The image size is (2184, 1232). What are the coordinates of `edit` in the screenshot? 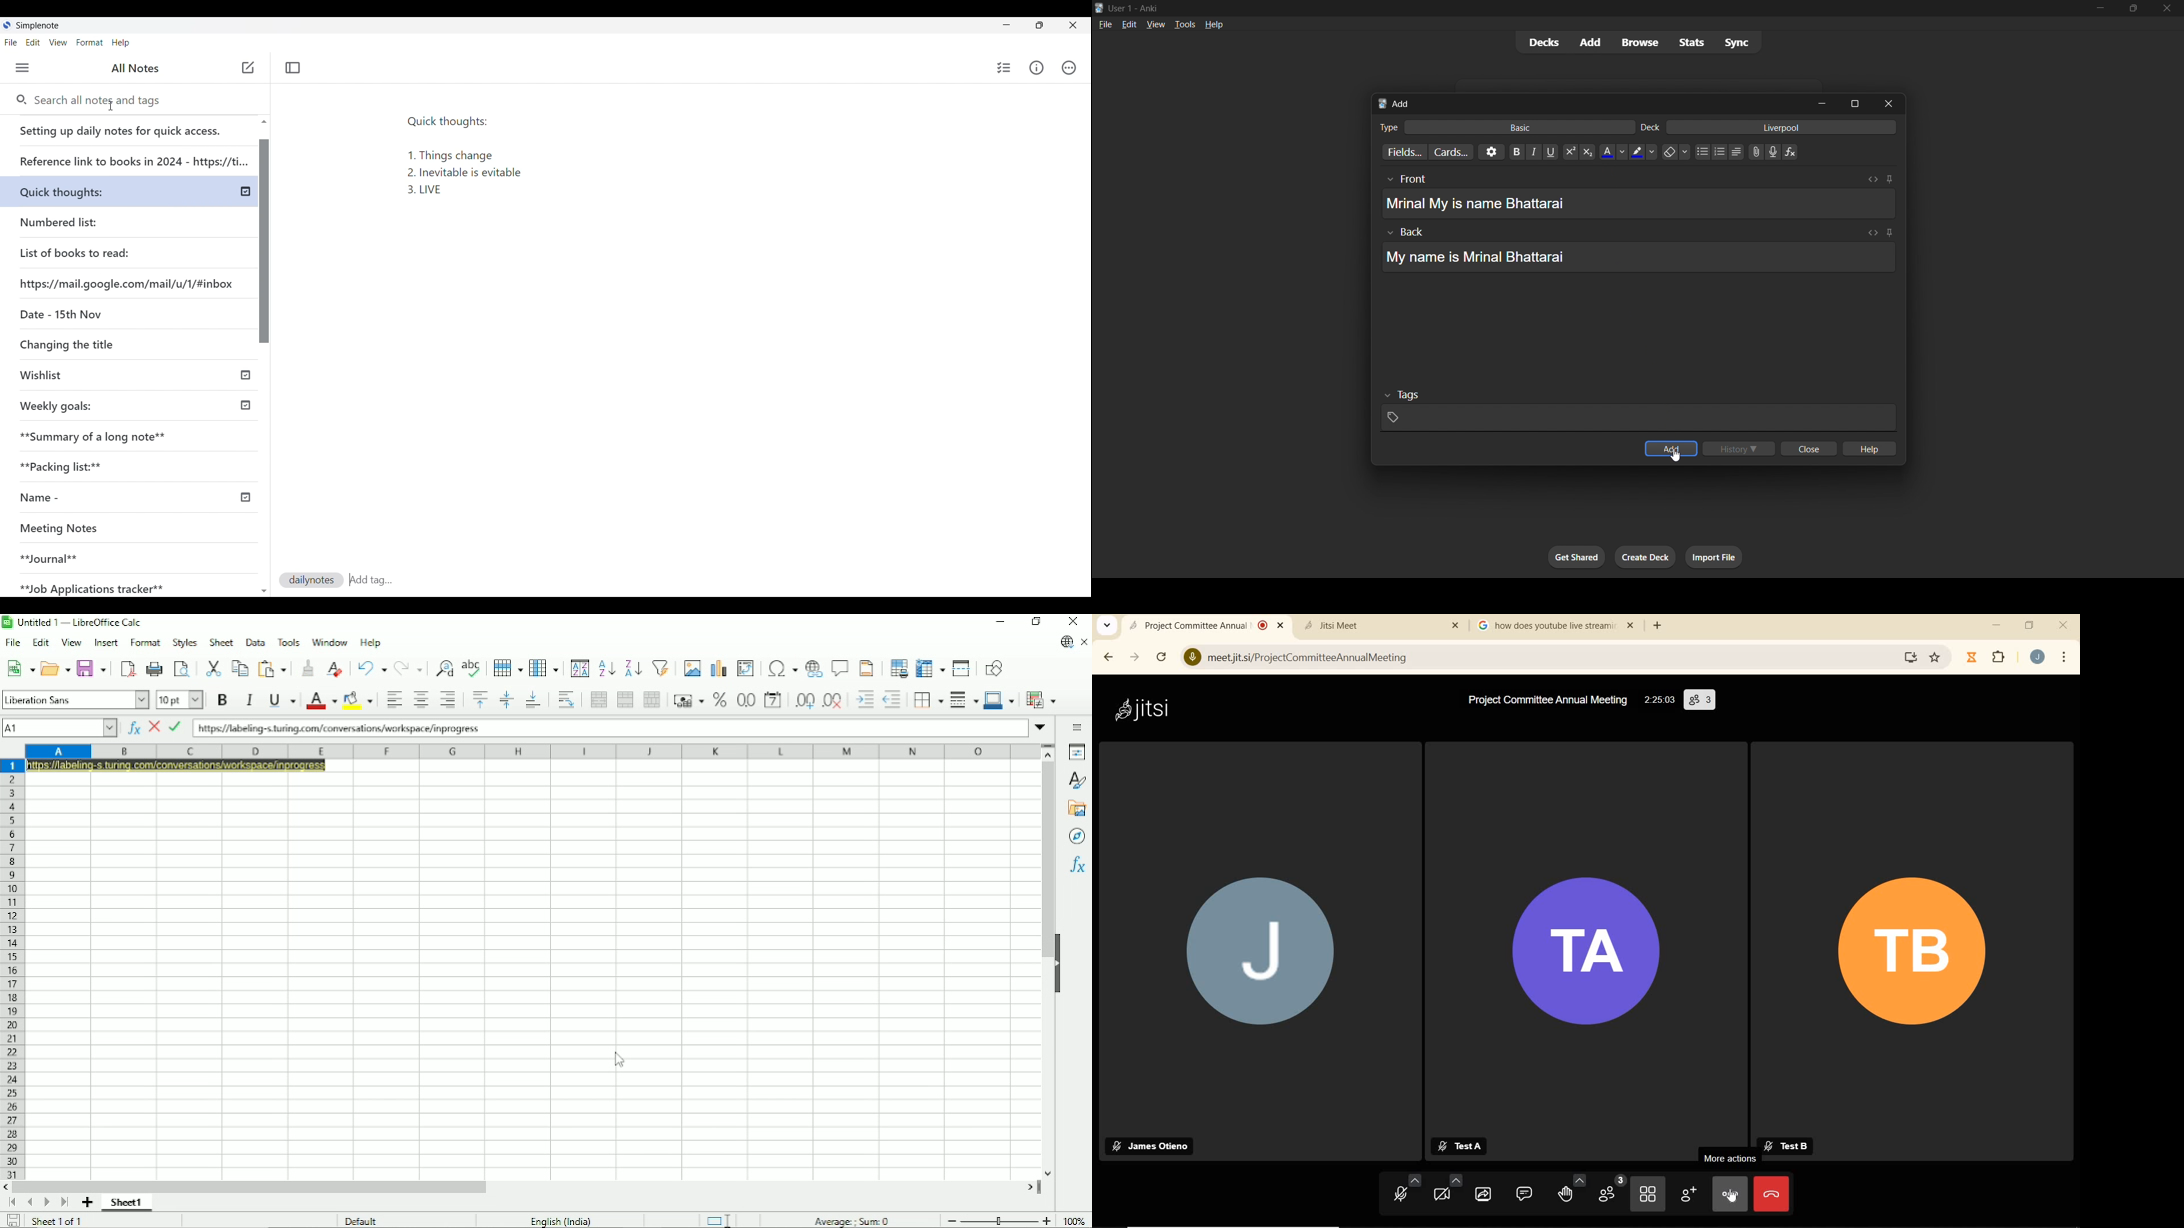 It's located at (1128, 23).